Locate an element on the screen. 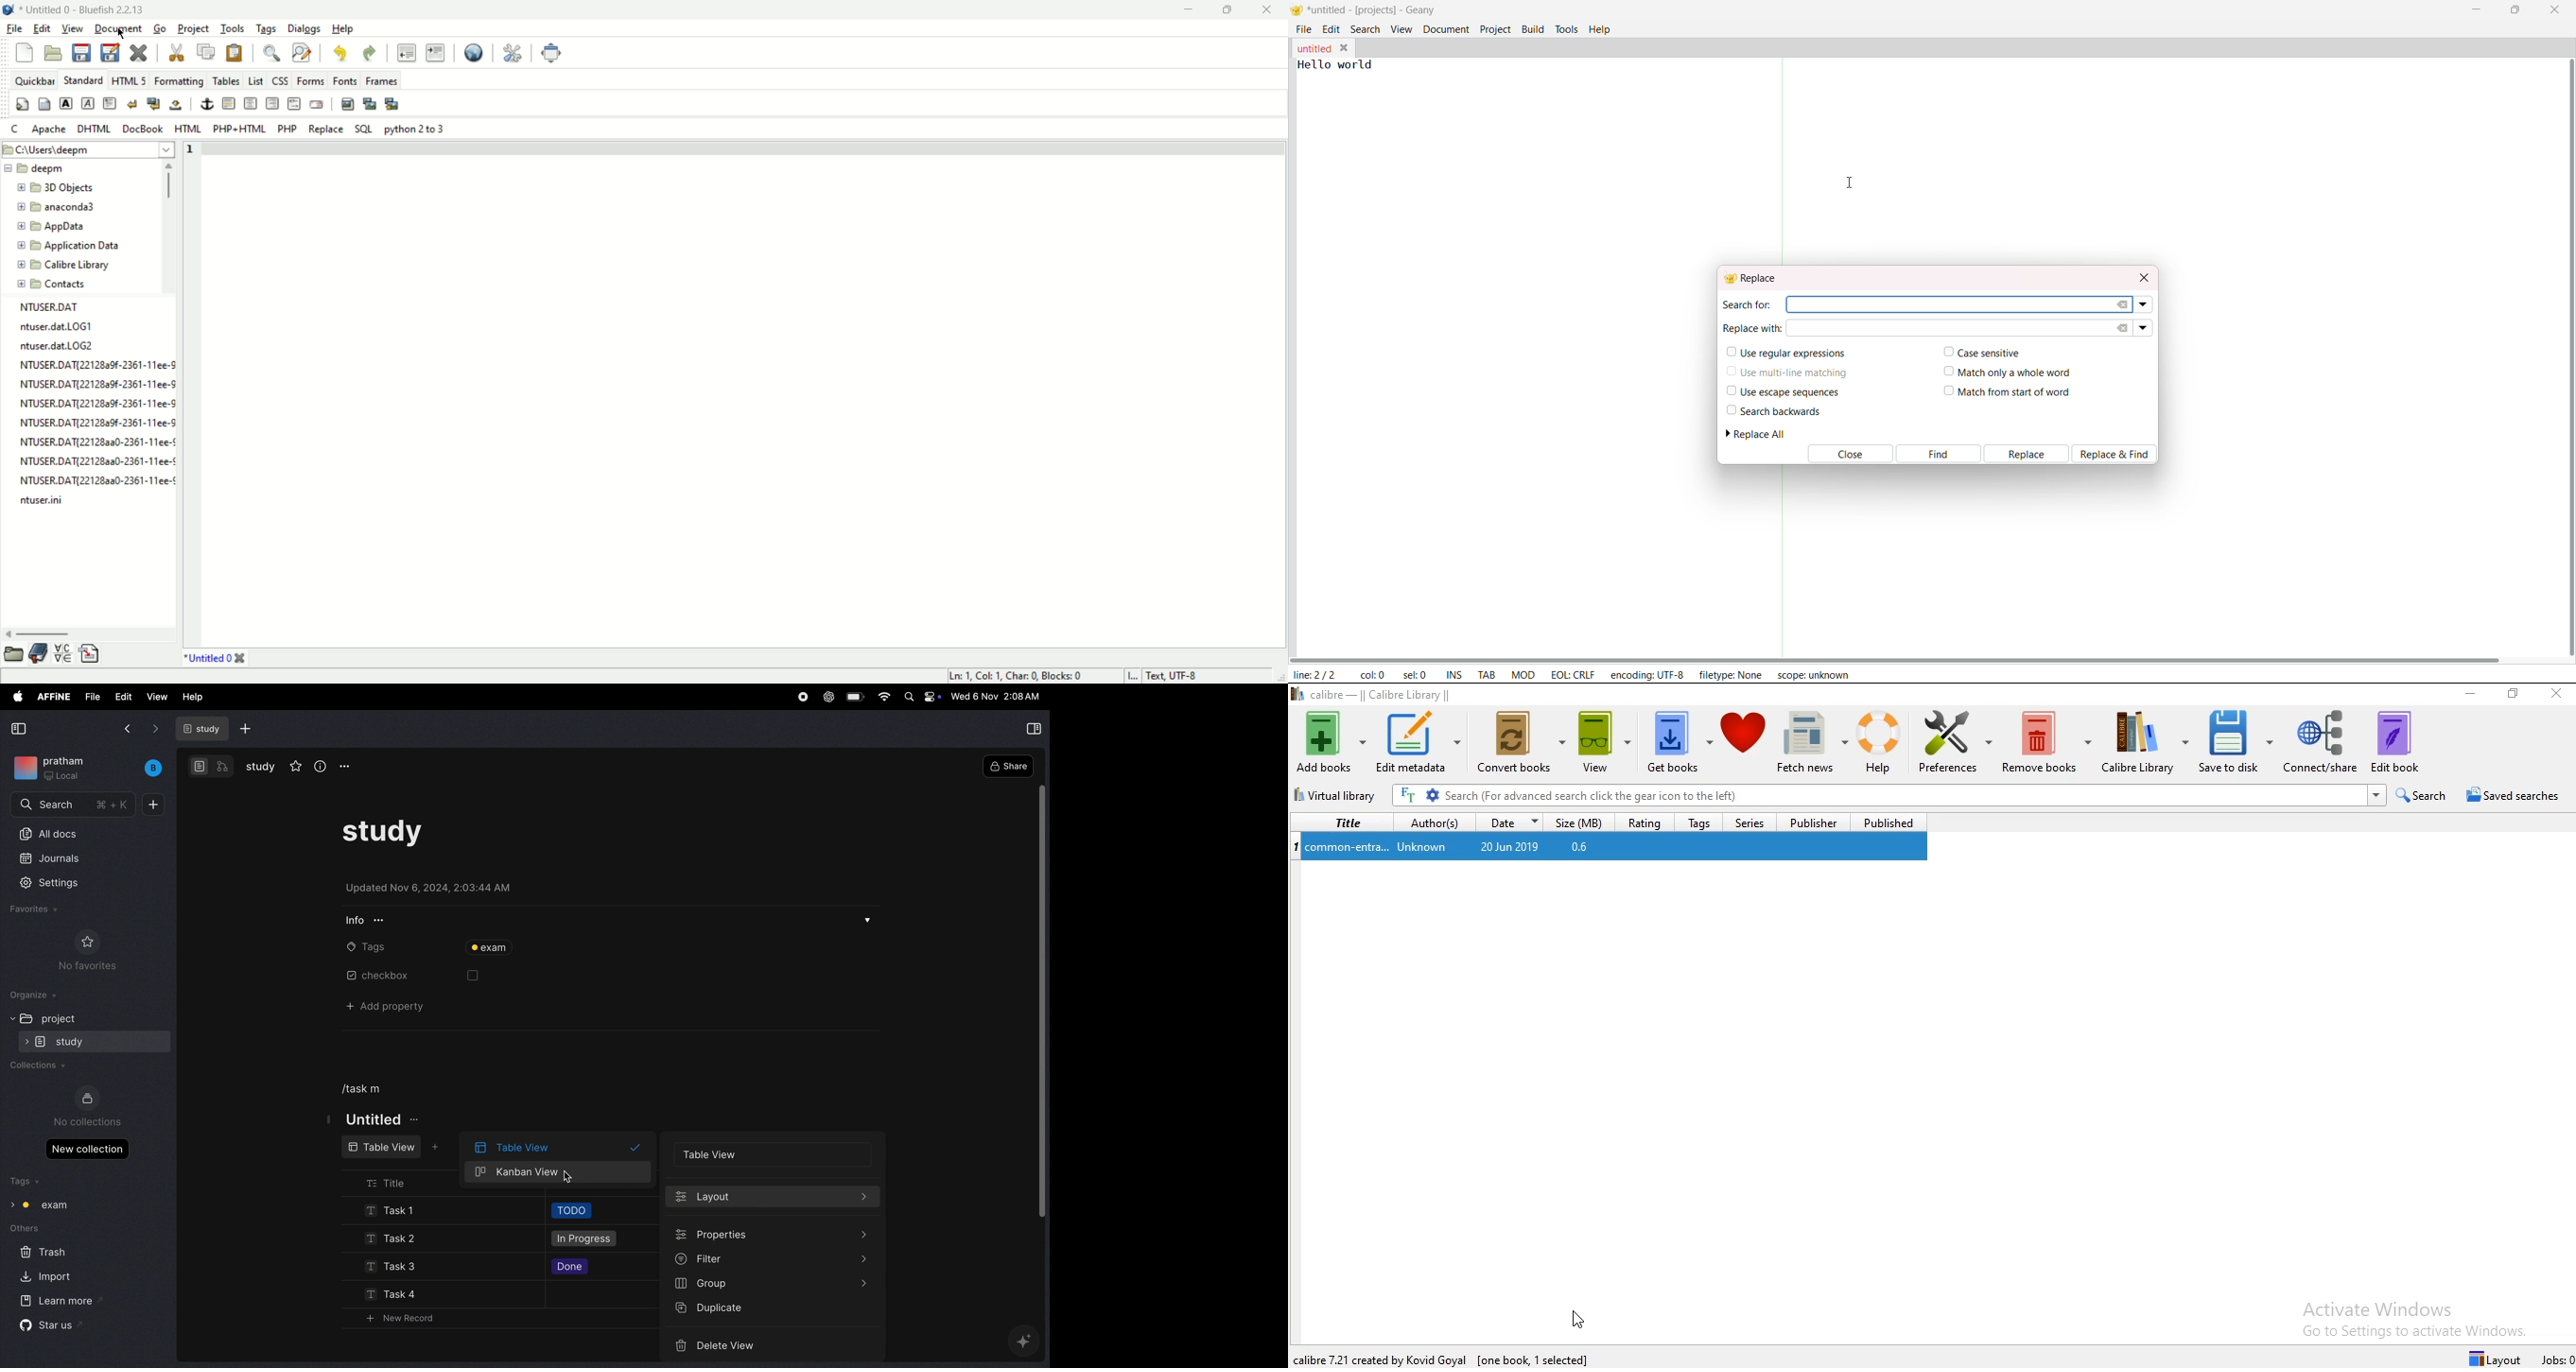 The image size is (2576, 1372). Preferences is located at coordinates (1956, 744).